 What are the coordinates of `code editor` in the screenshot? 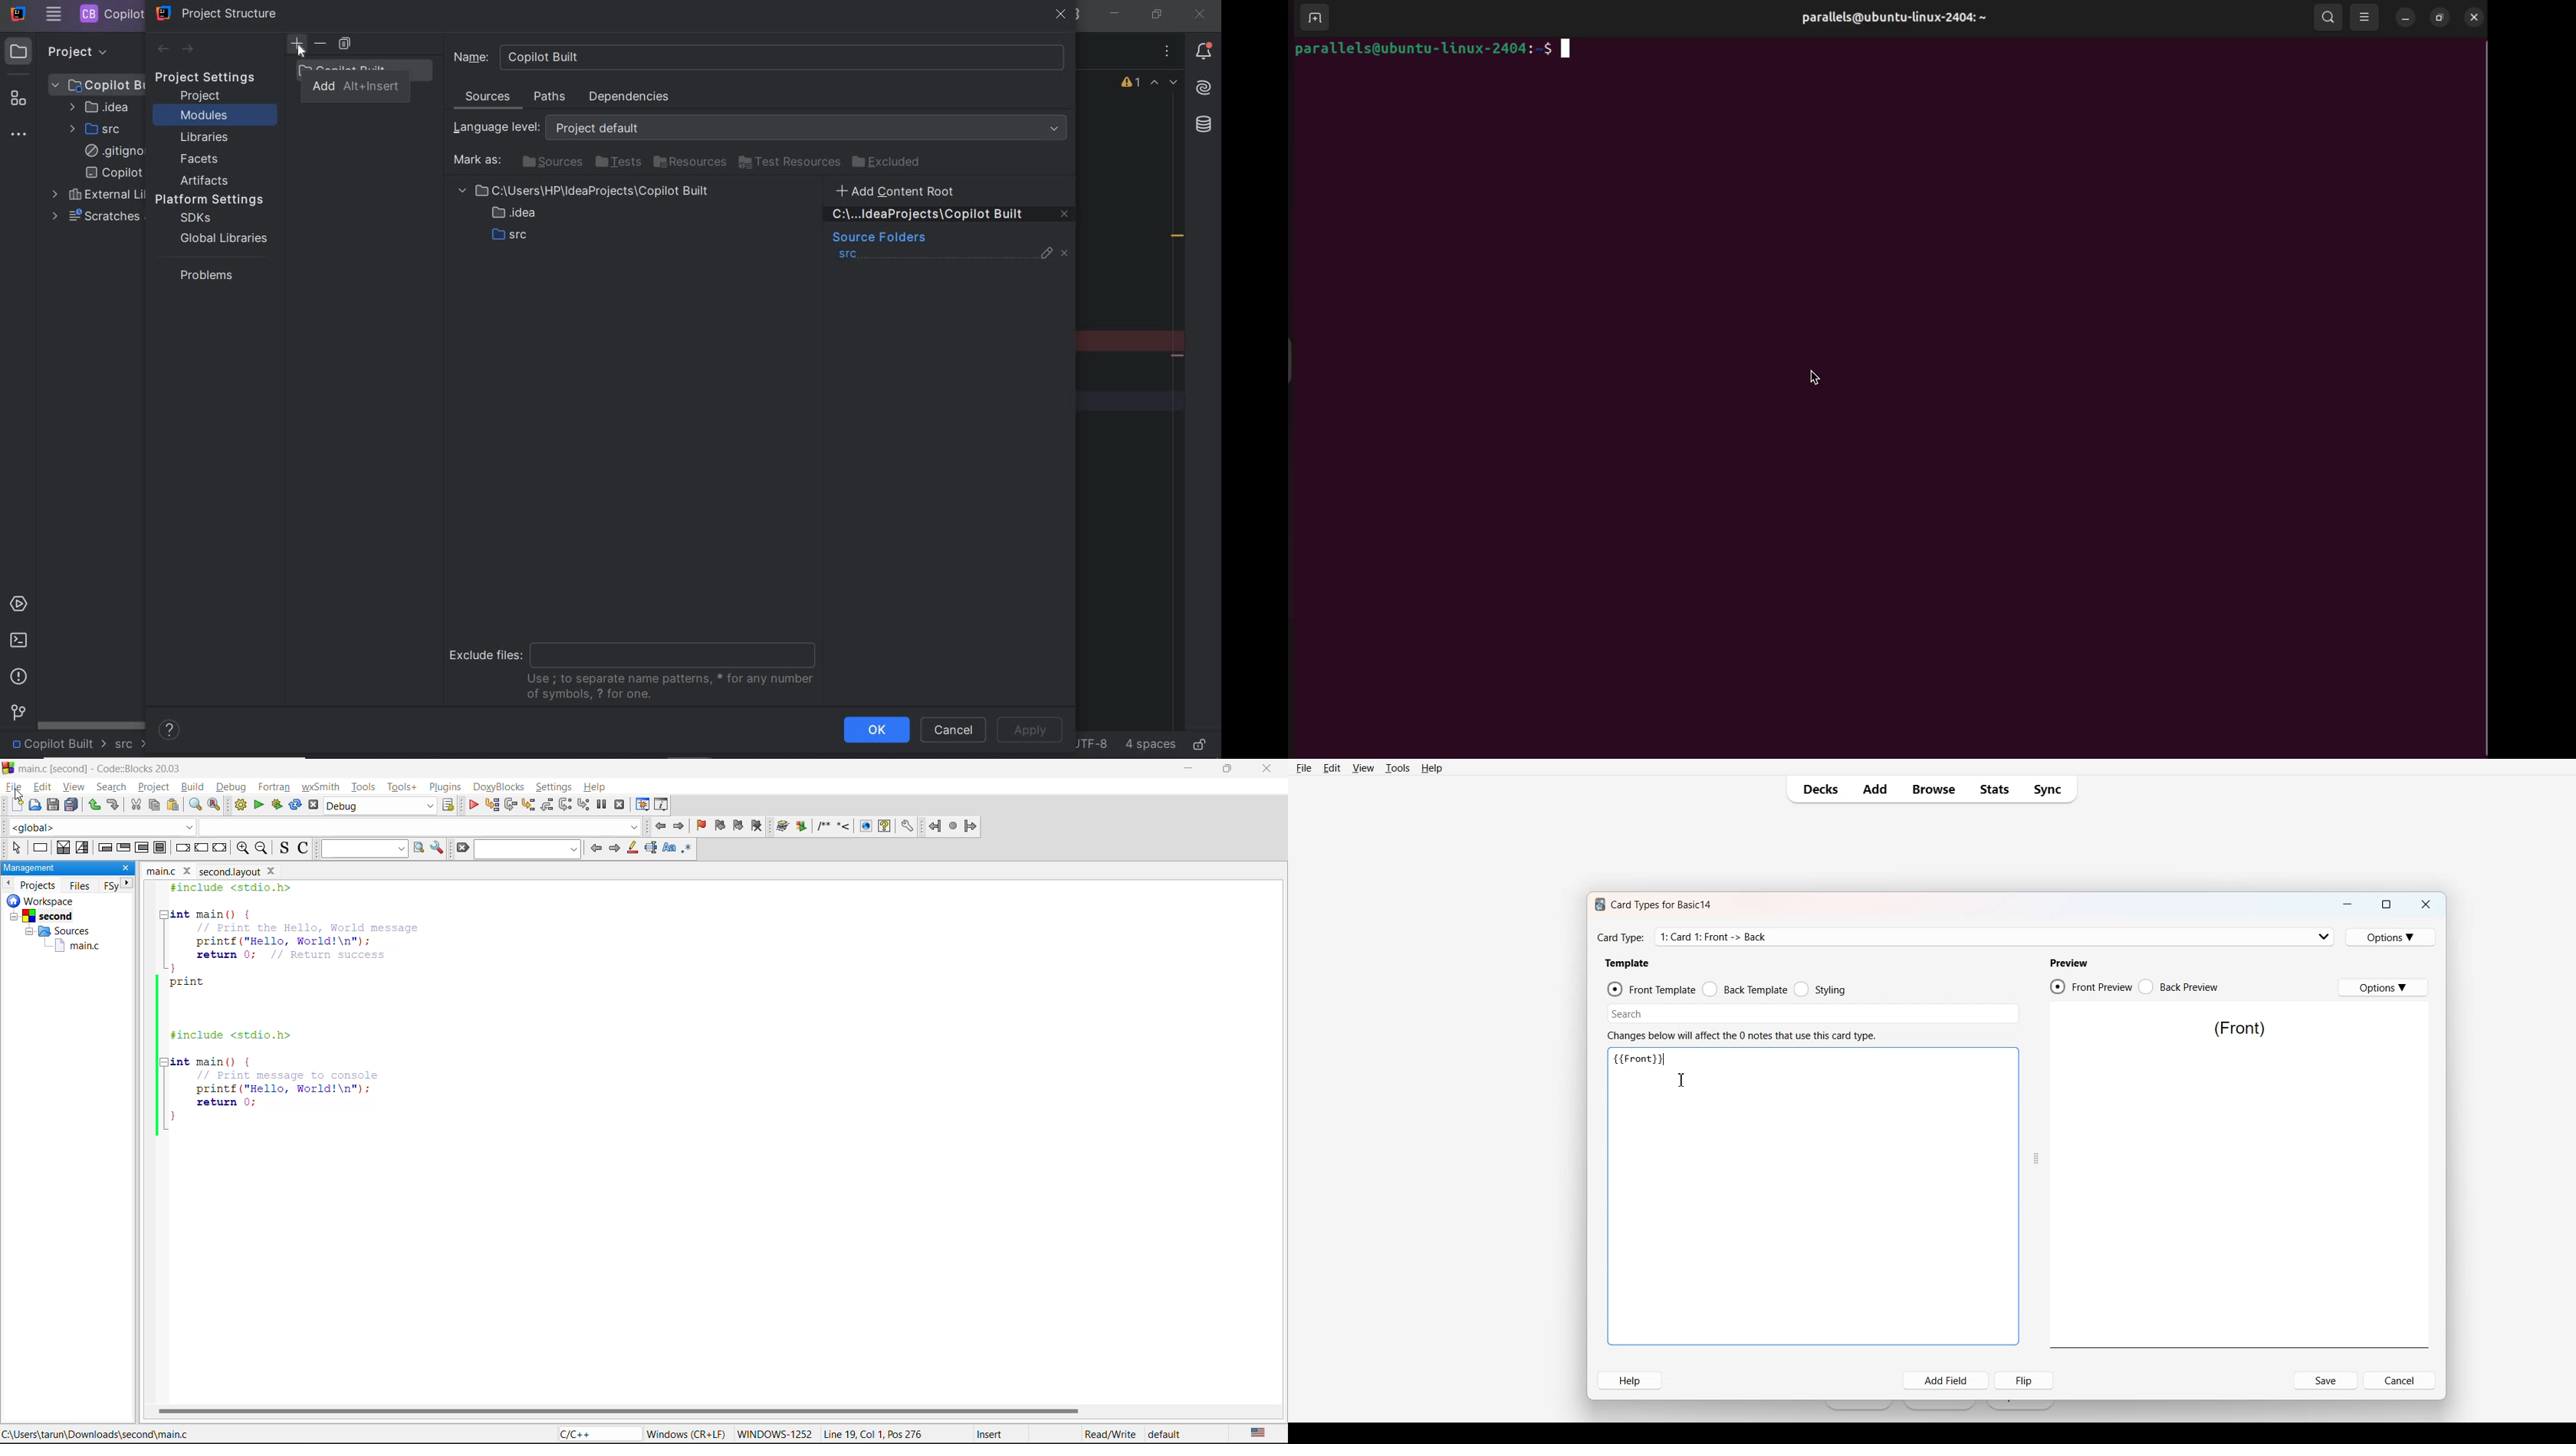 It's located at (339, 1010).